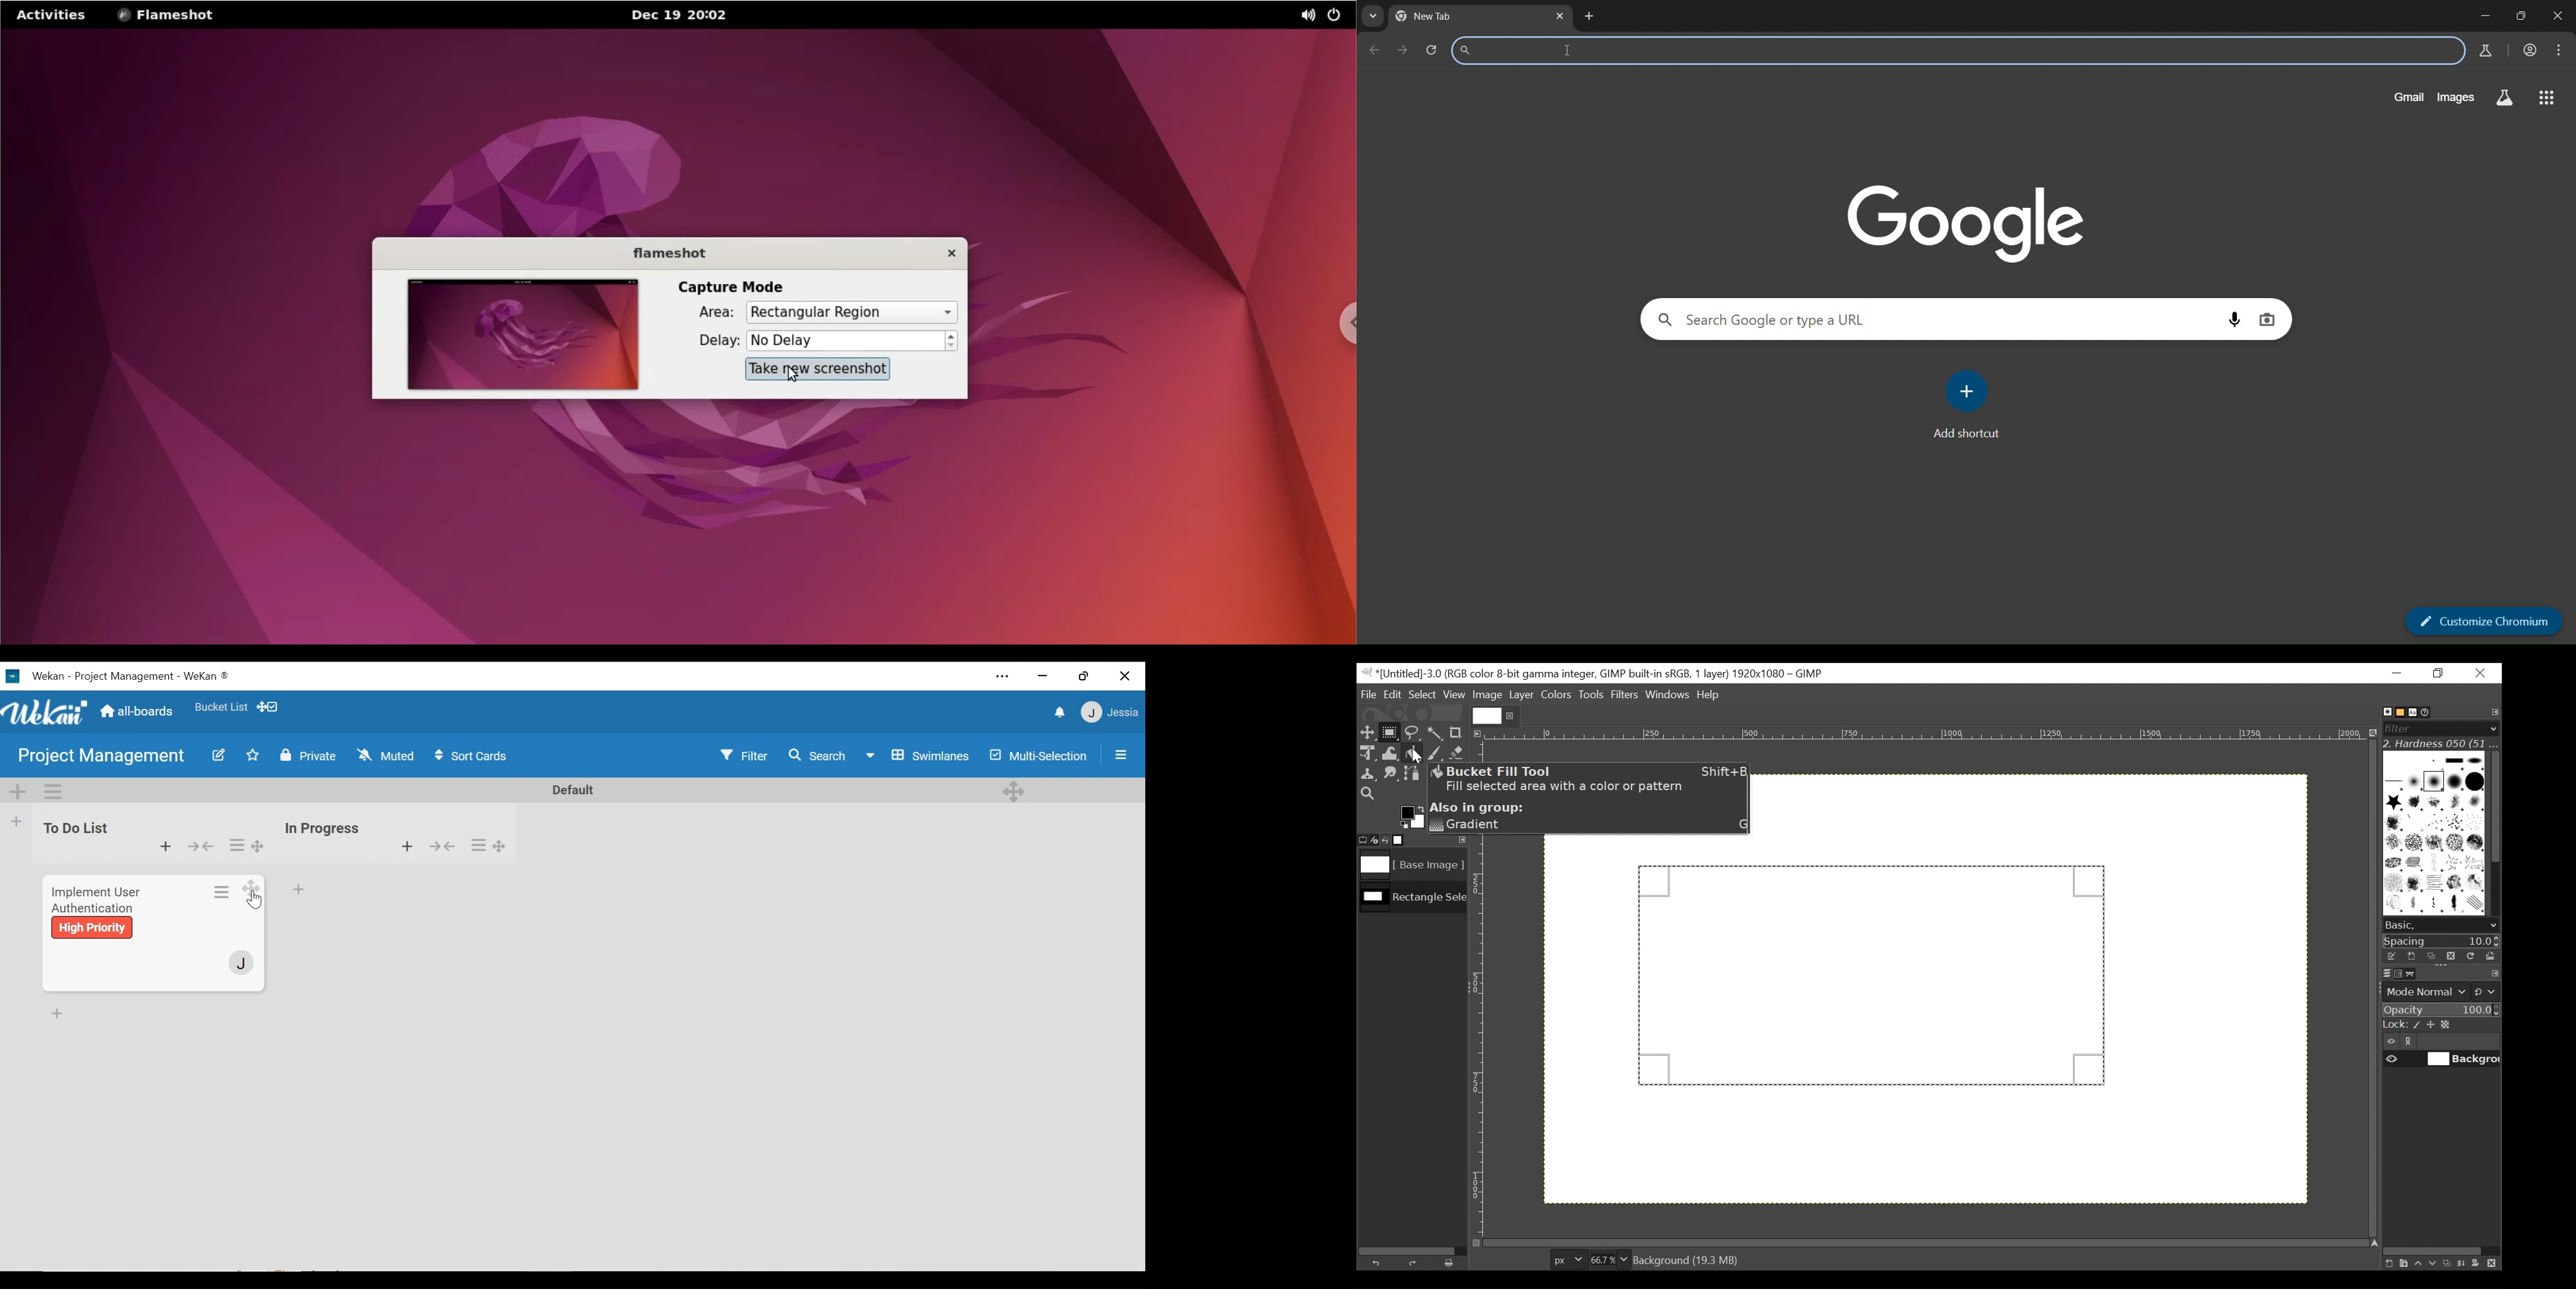  Describe the element at coordinates (2479, 674) in the screenshot. I see `Close` at that location.